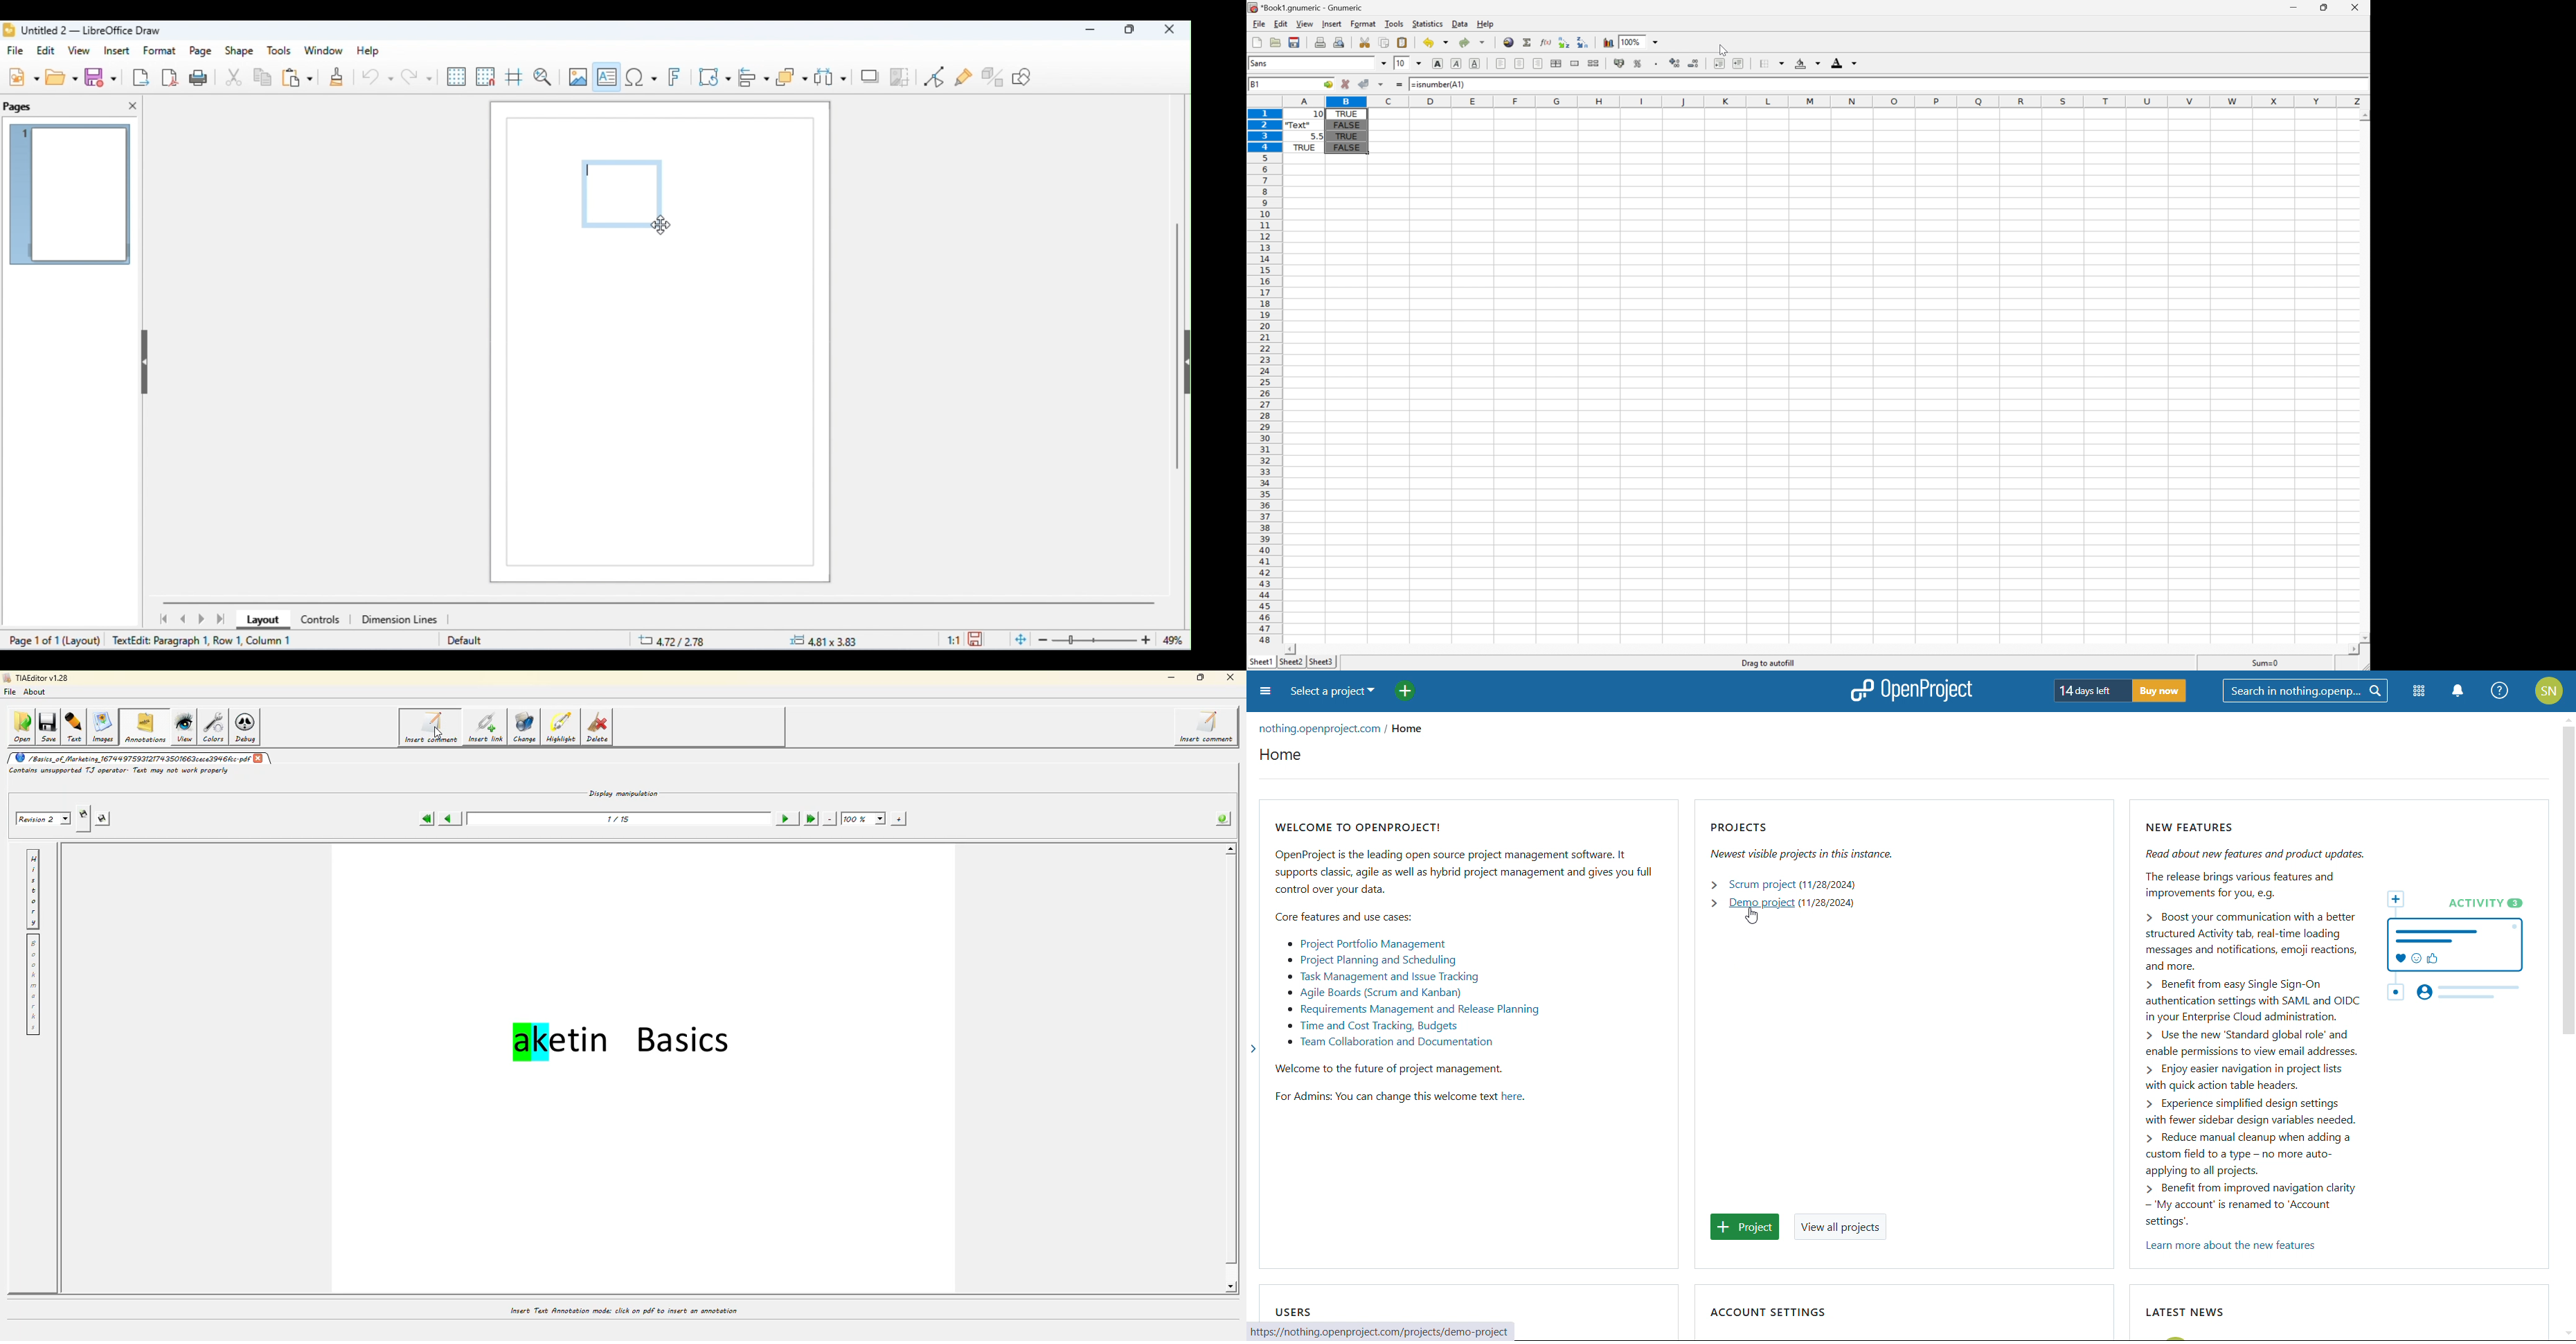 The height and width of the screenshot is (1344, 2576). What do you see at coordinates (831, 76) in the screenshot?
I see `select at least three objects to distribute` at bounding box center [831, 76].